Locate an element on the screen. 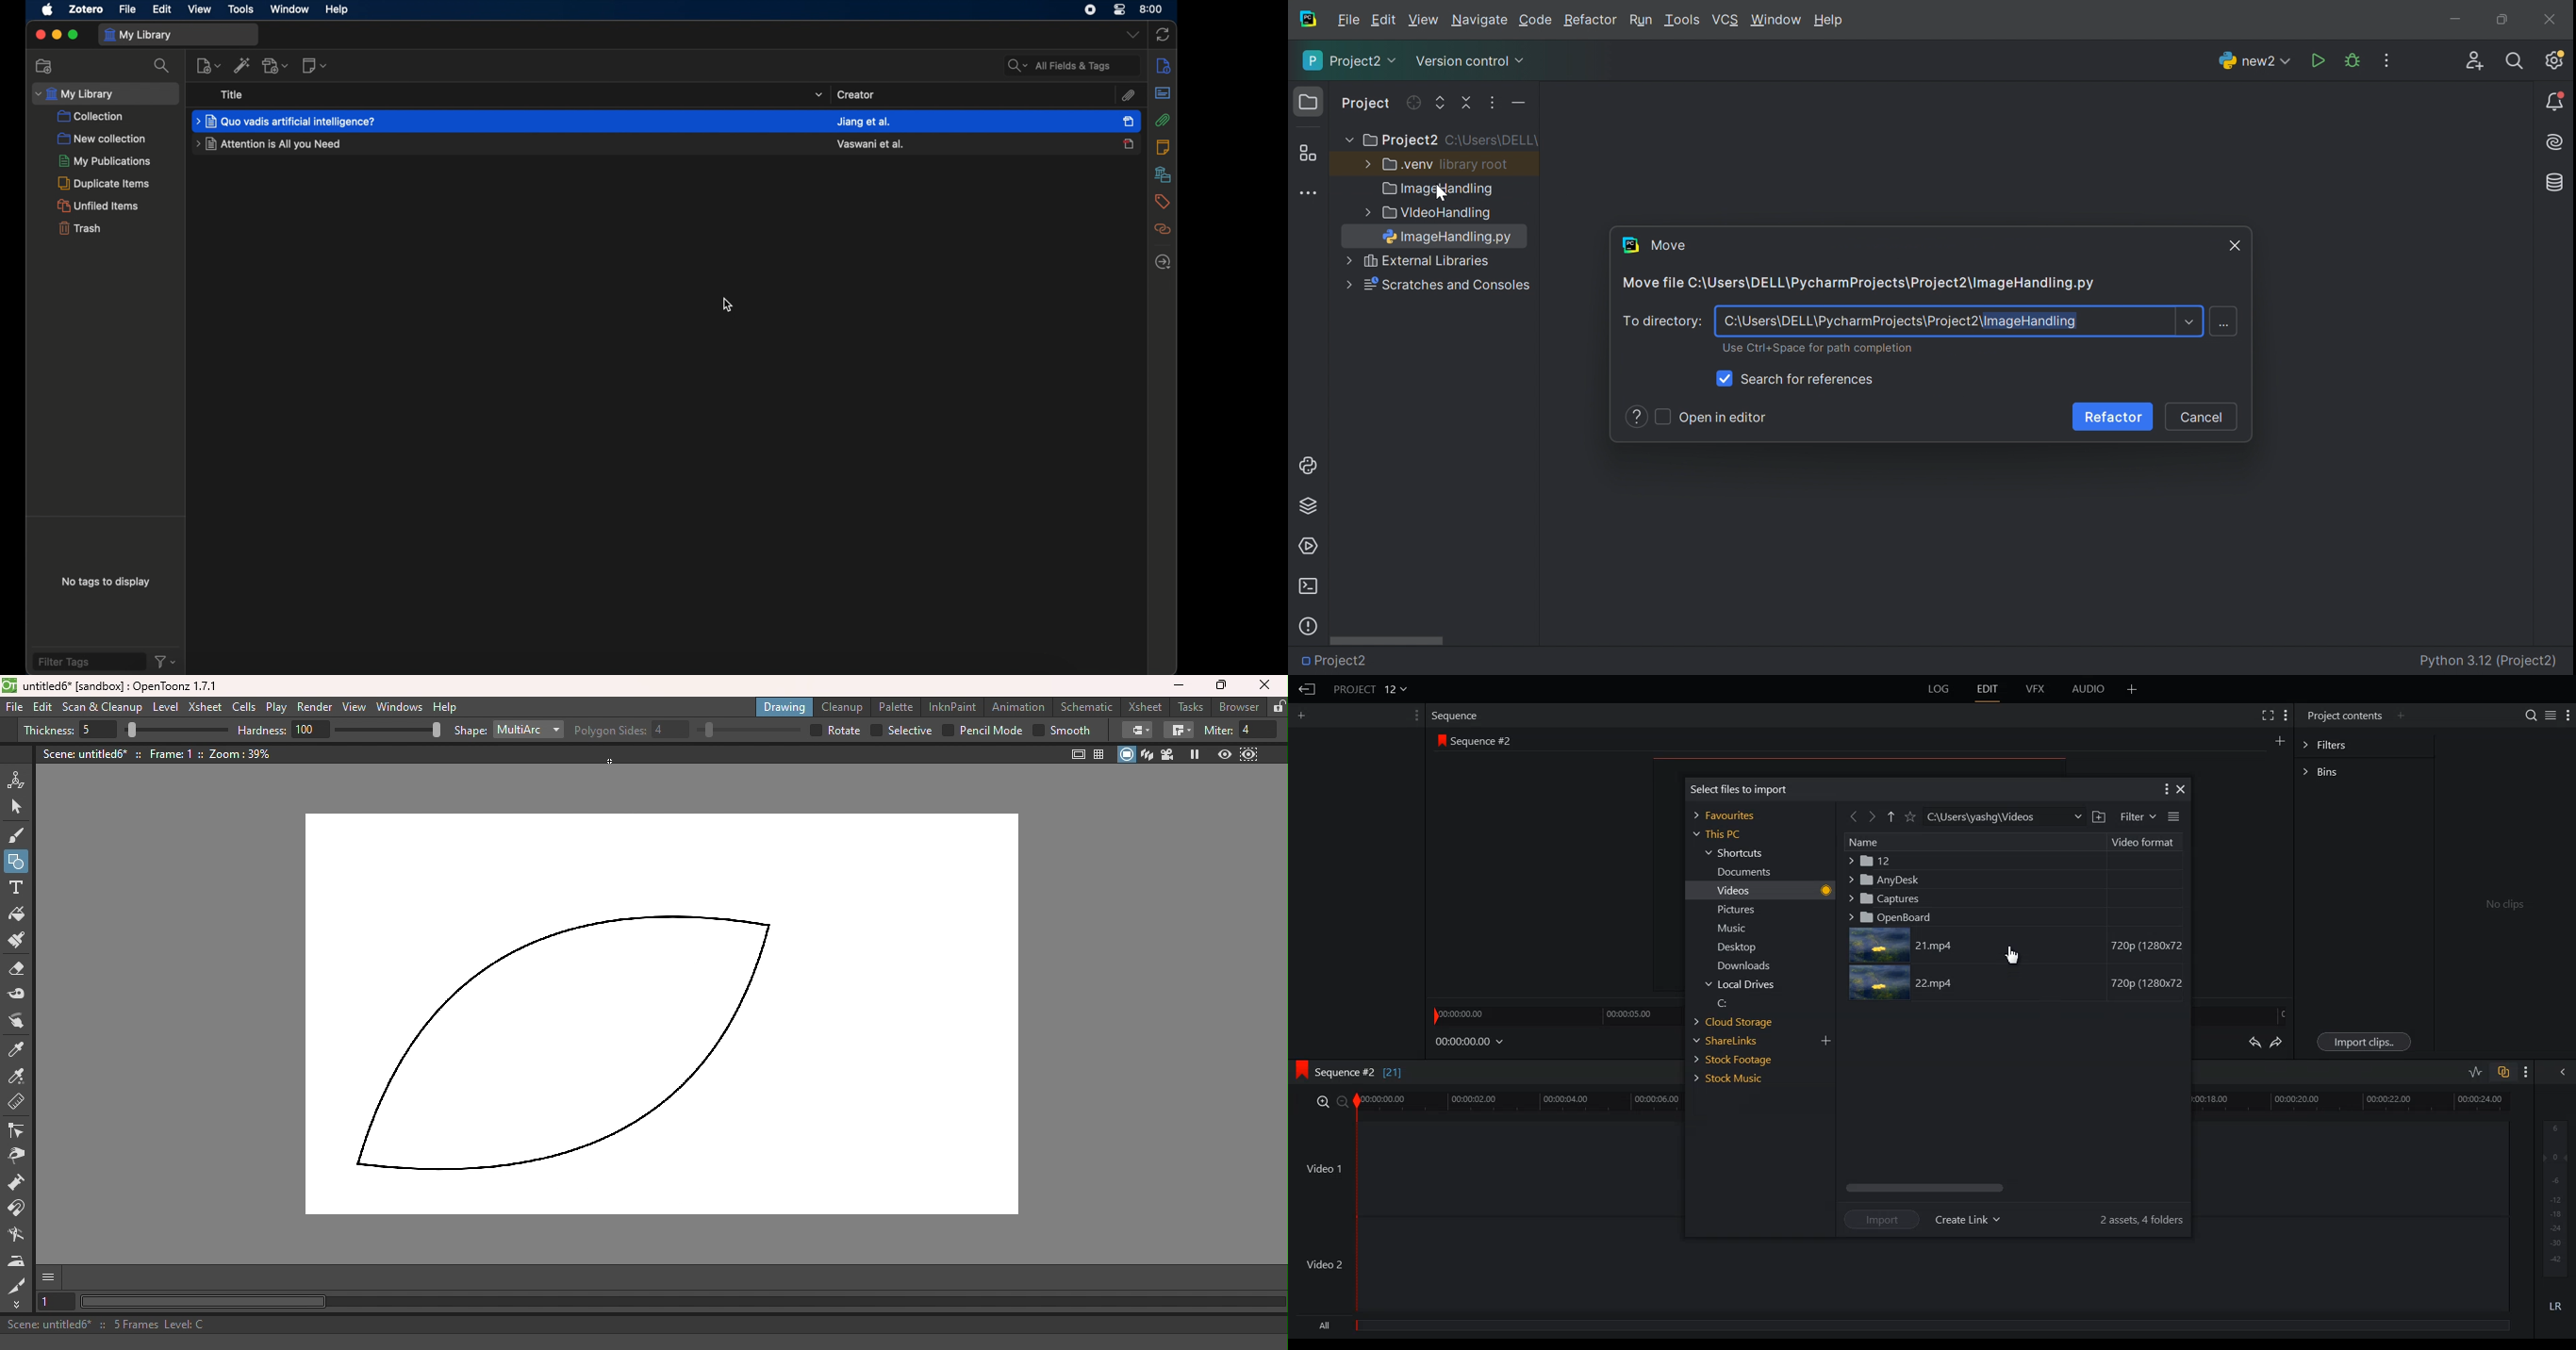 This screenshot has height=1372, width=2576. Close is located at coordinates (2181, 790).